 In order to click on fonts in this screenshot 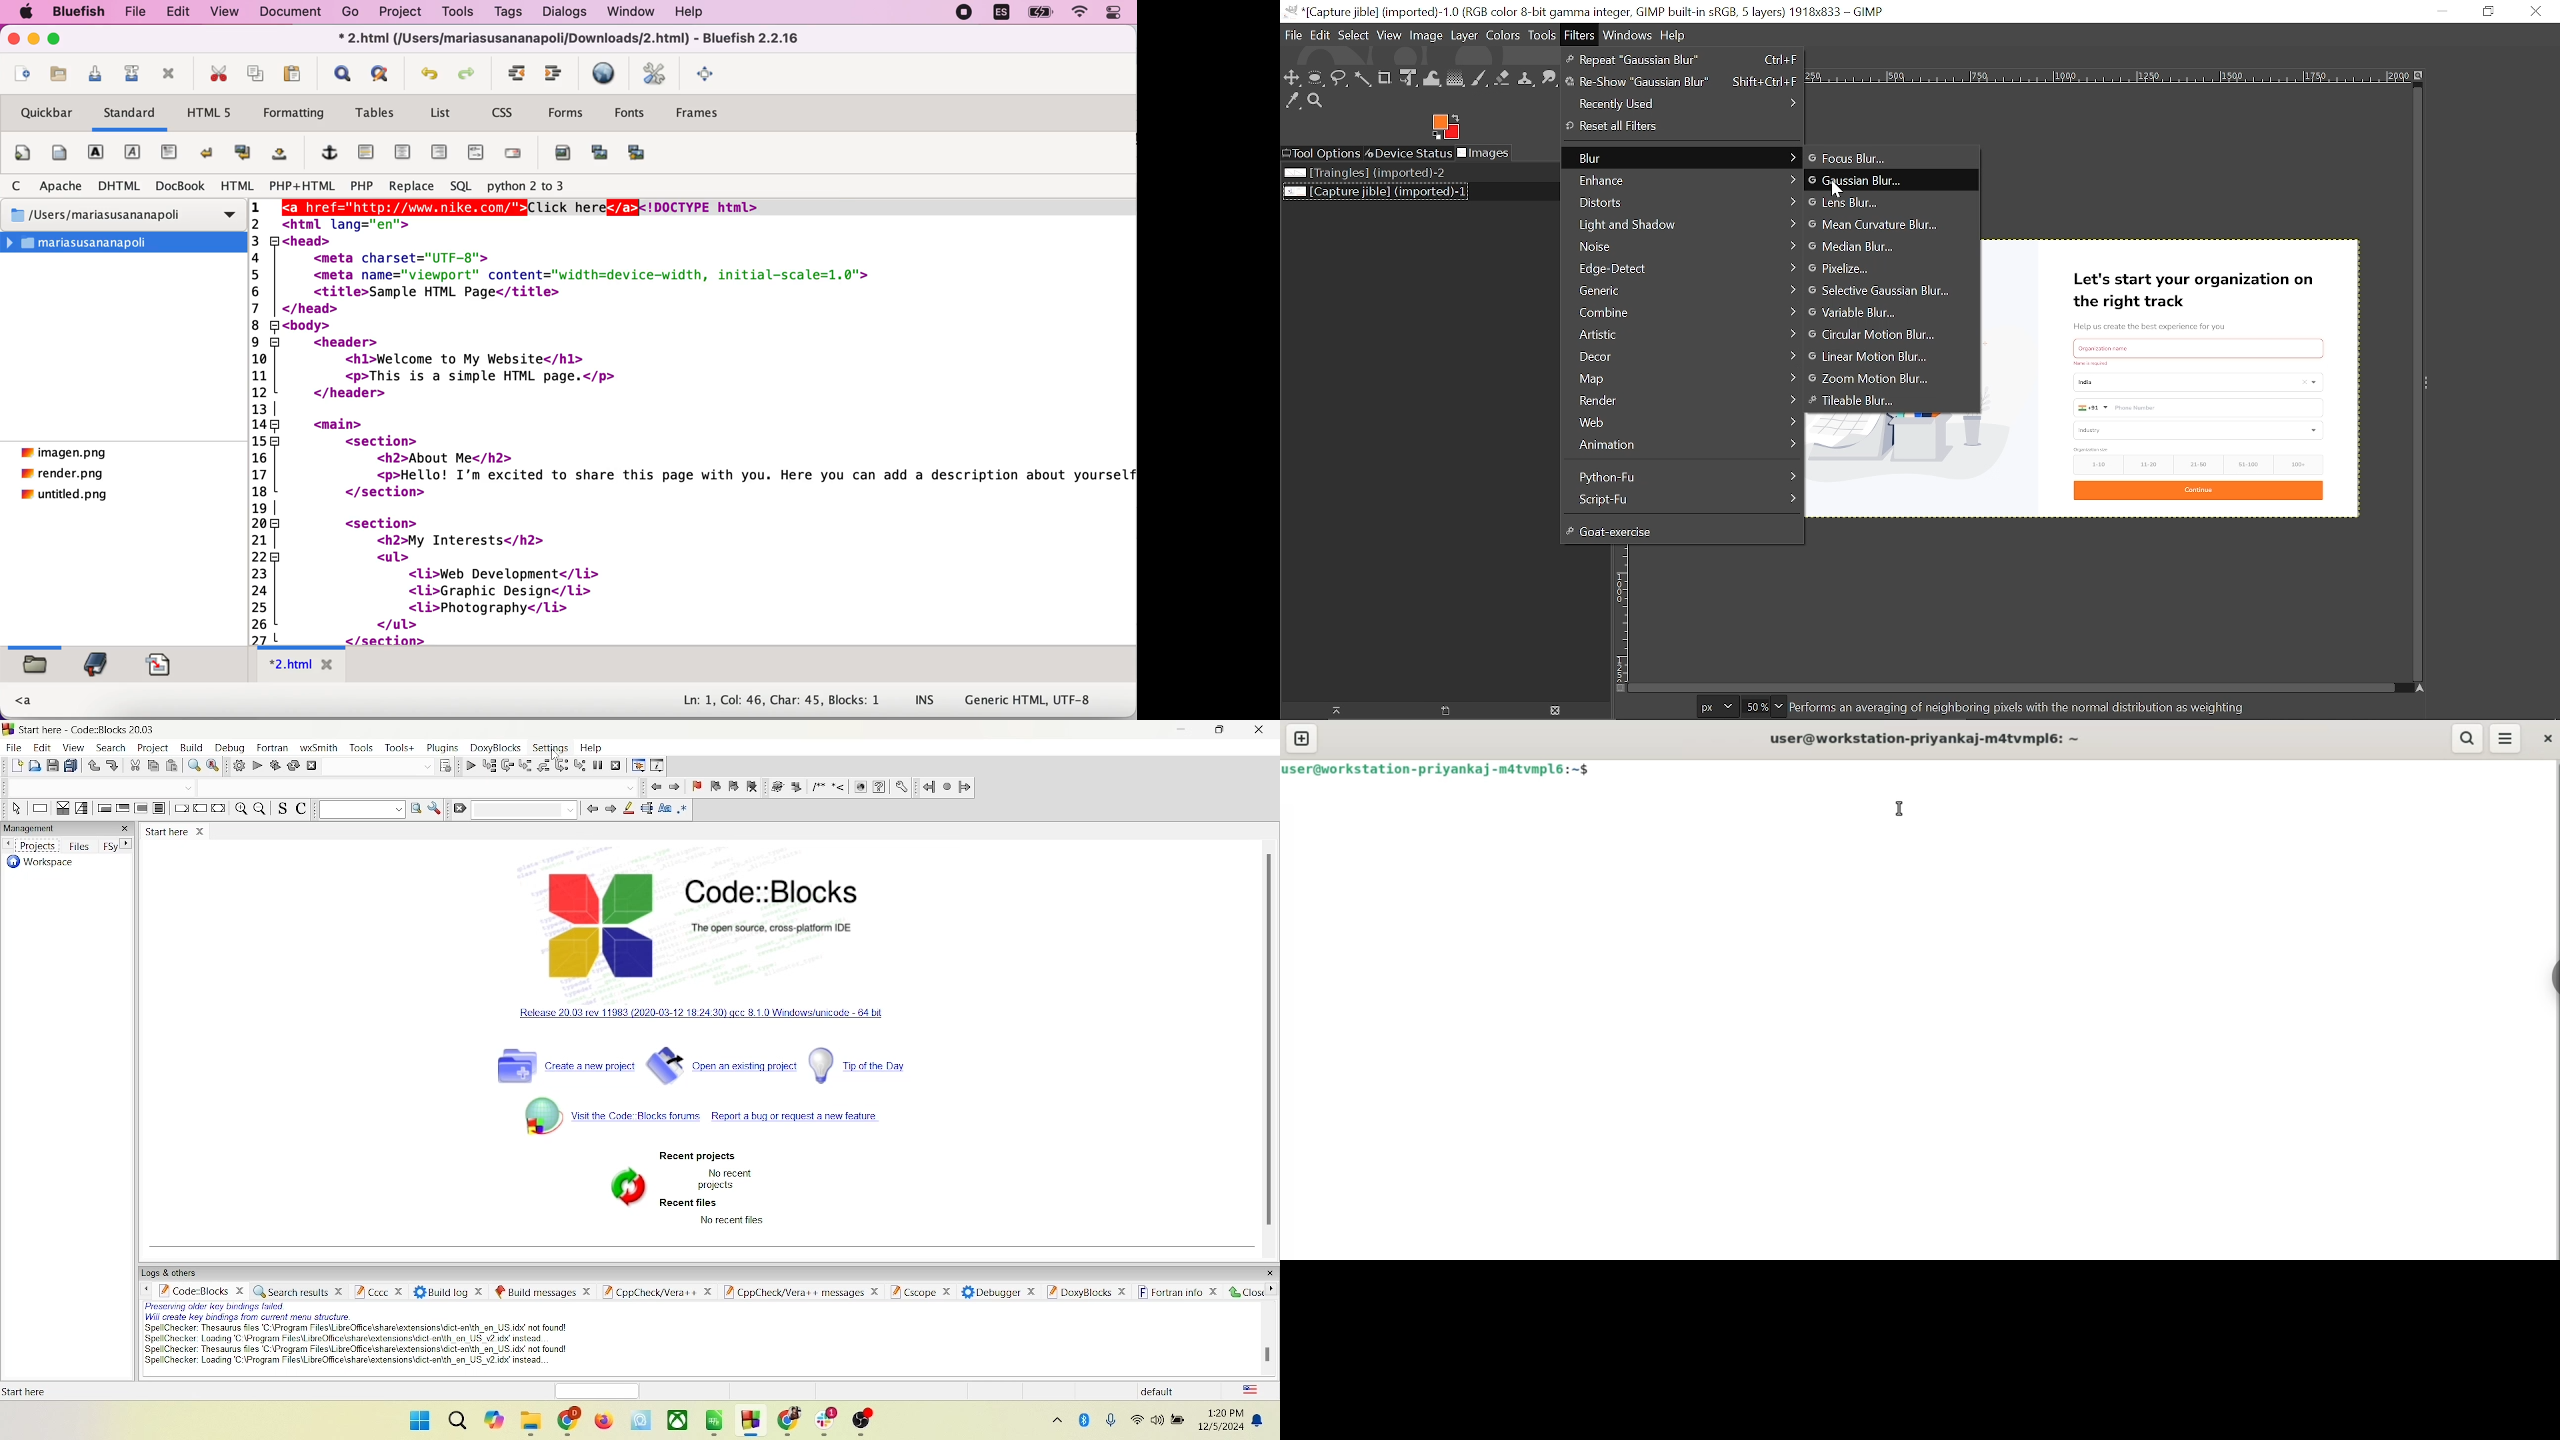, I will do `click(630, 115)`.